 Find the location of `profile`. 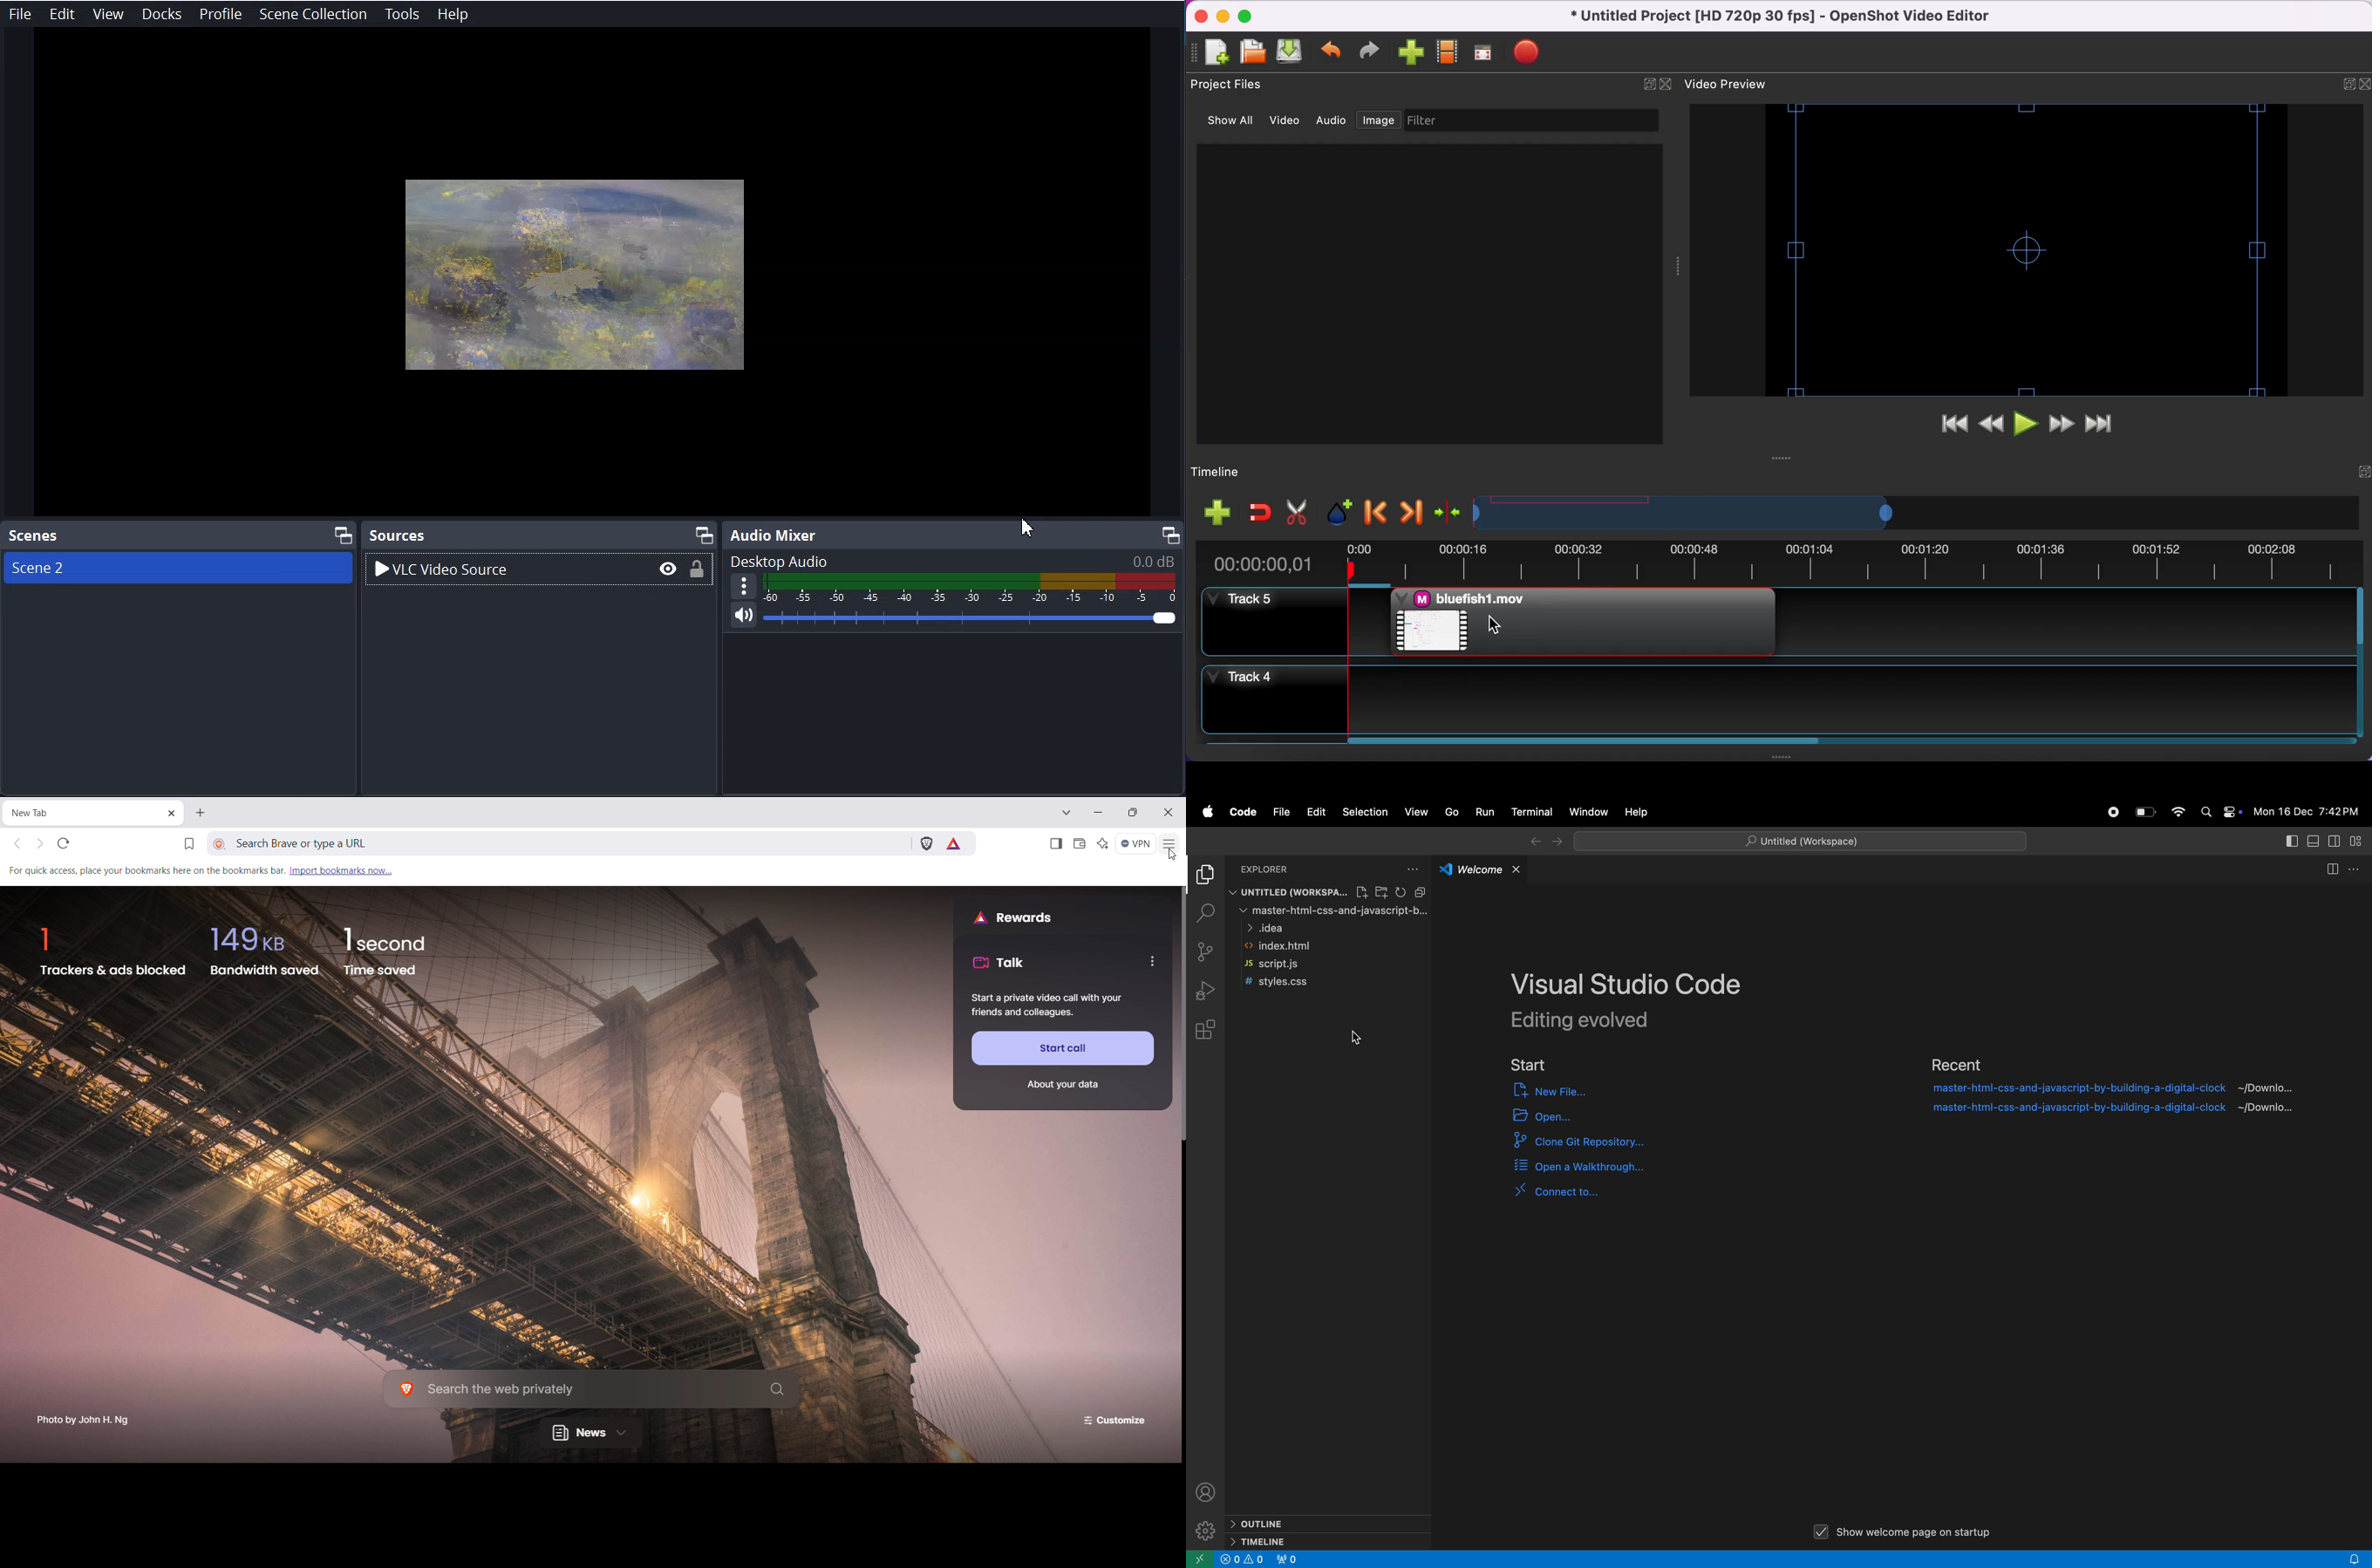

profile is located at coordinates (1206, 1491).